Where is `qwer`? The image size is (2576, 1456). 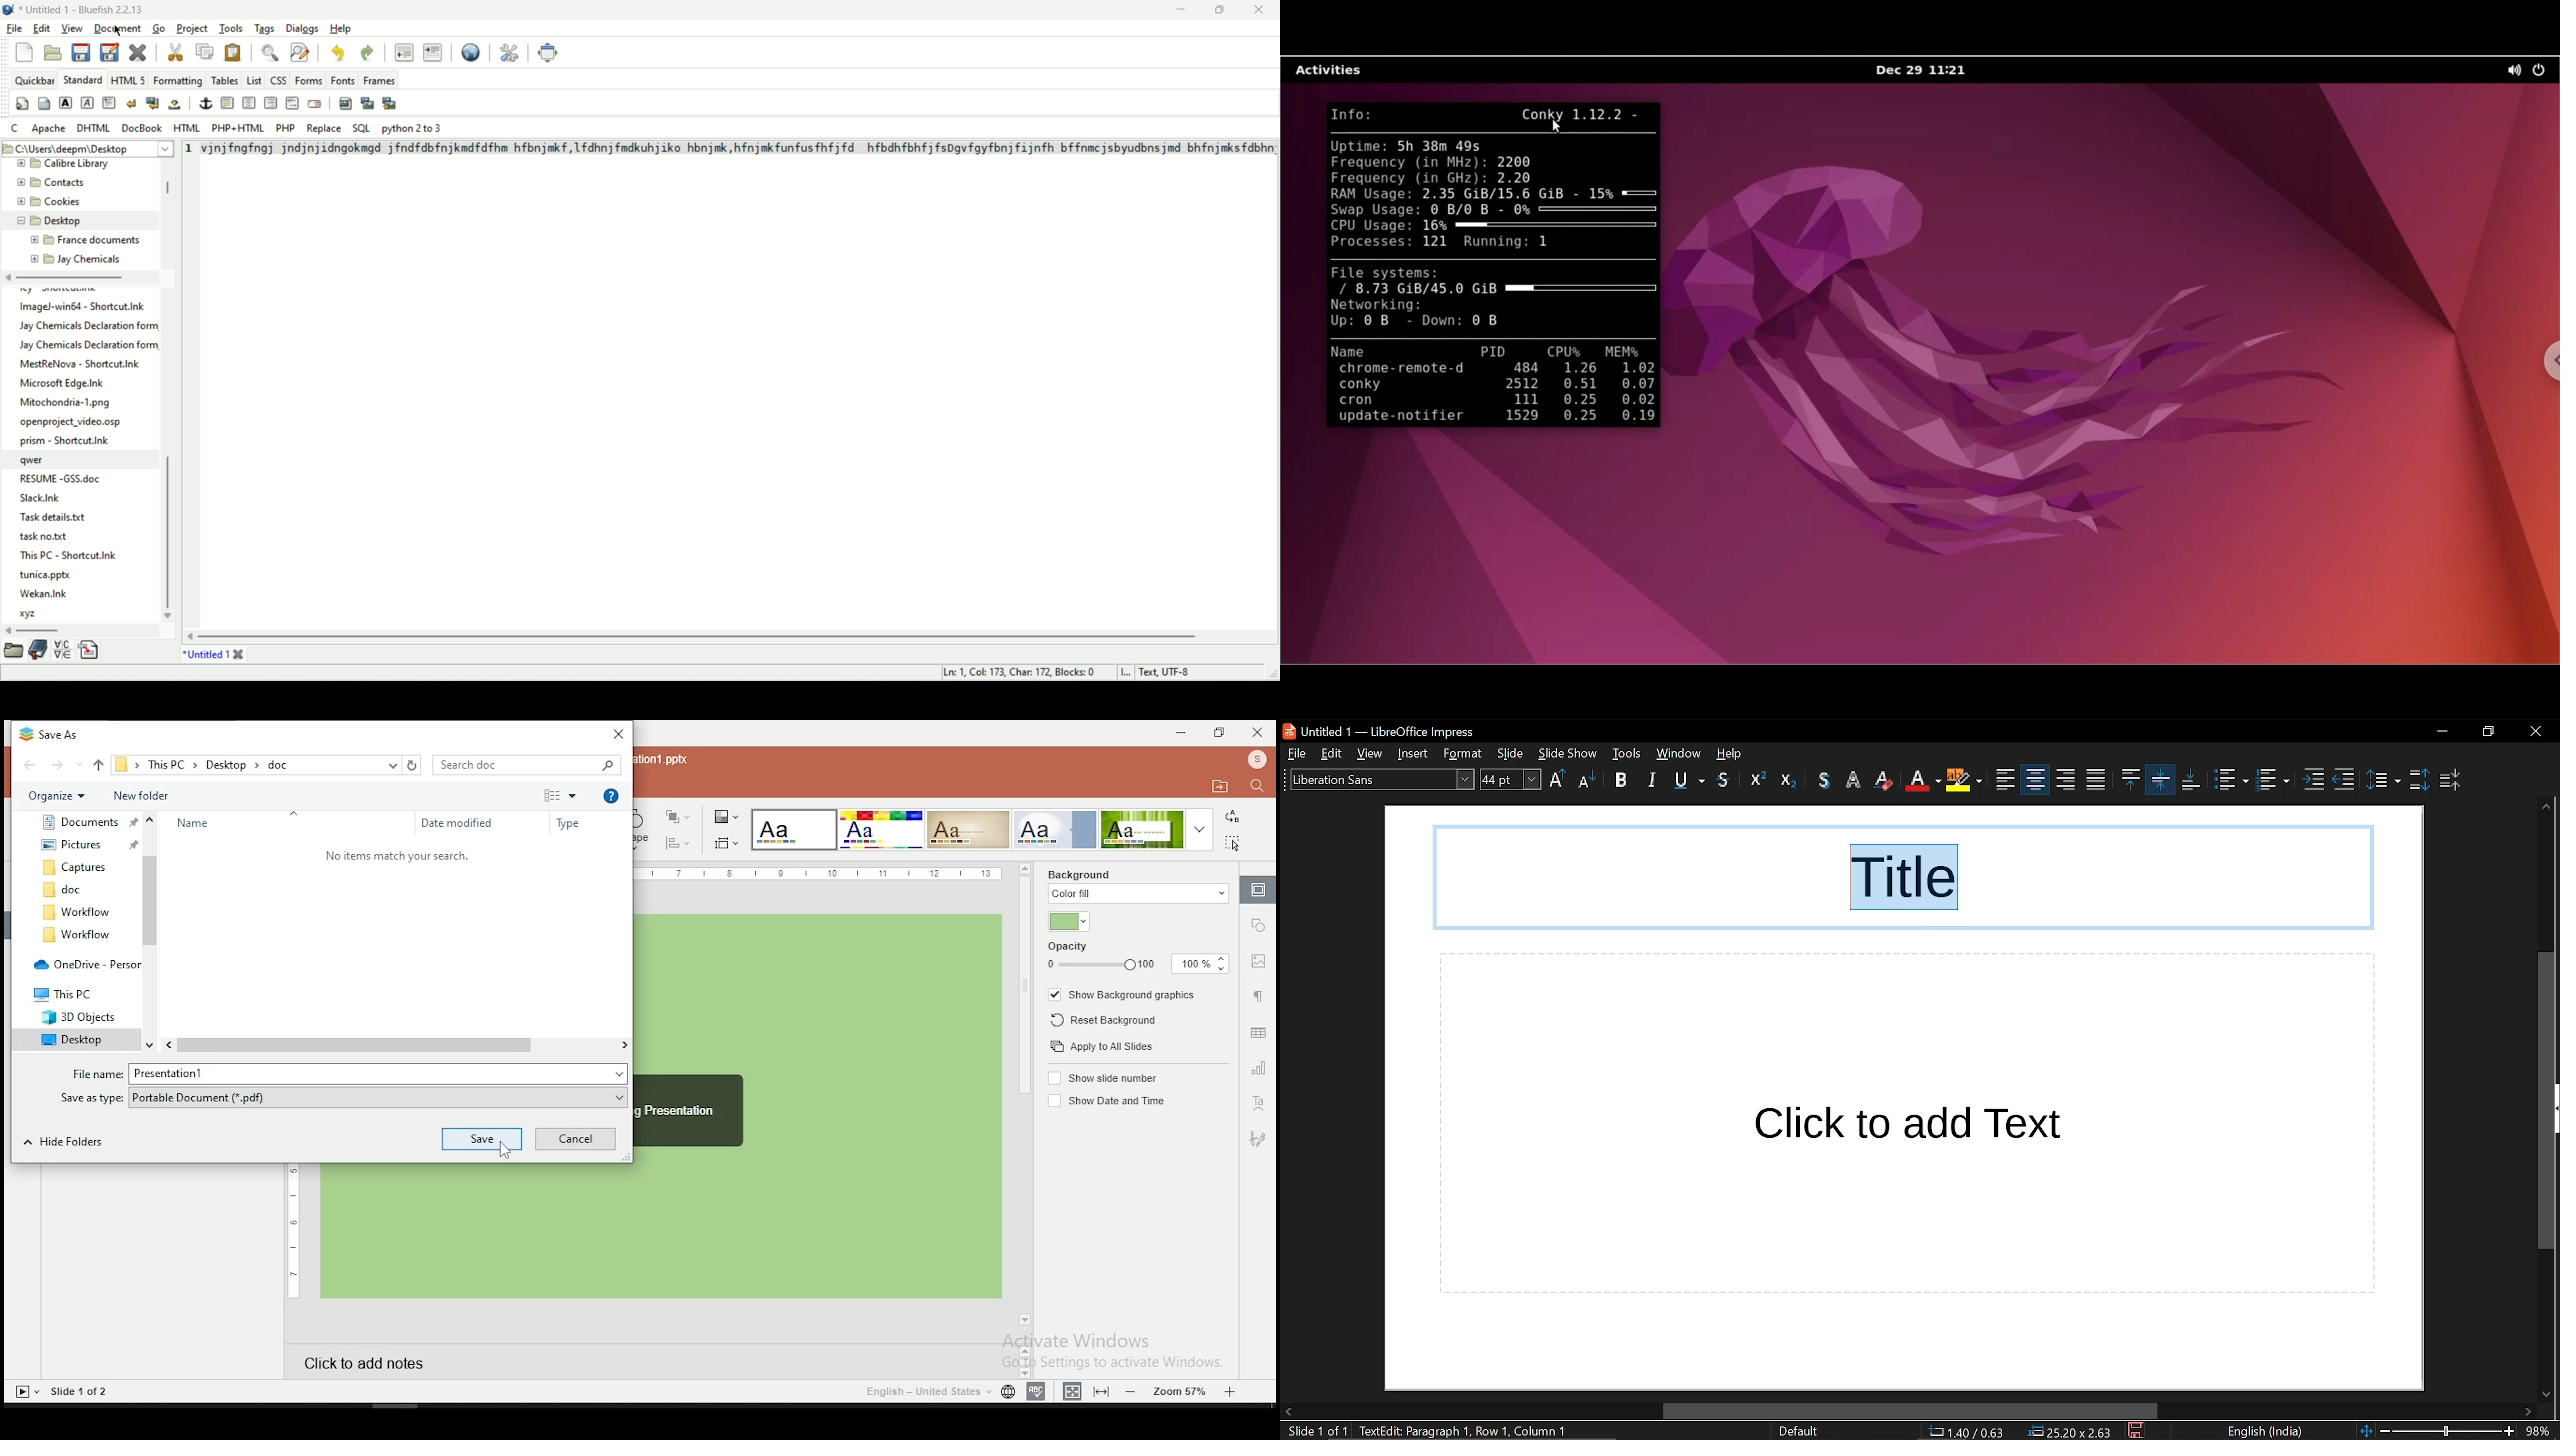 qwer is located at coordinates (35, 461).